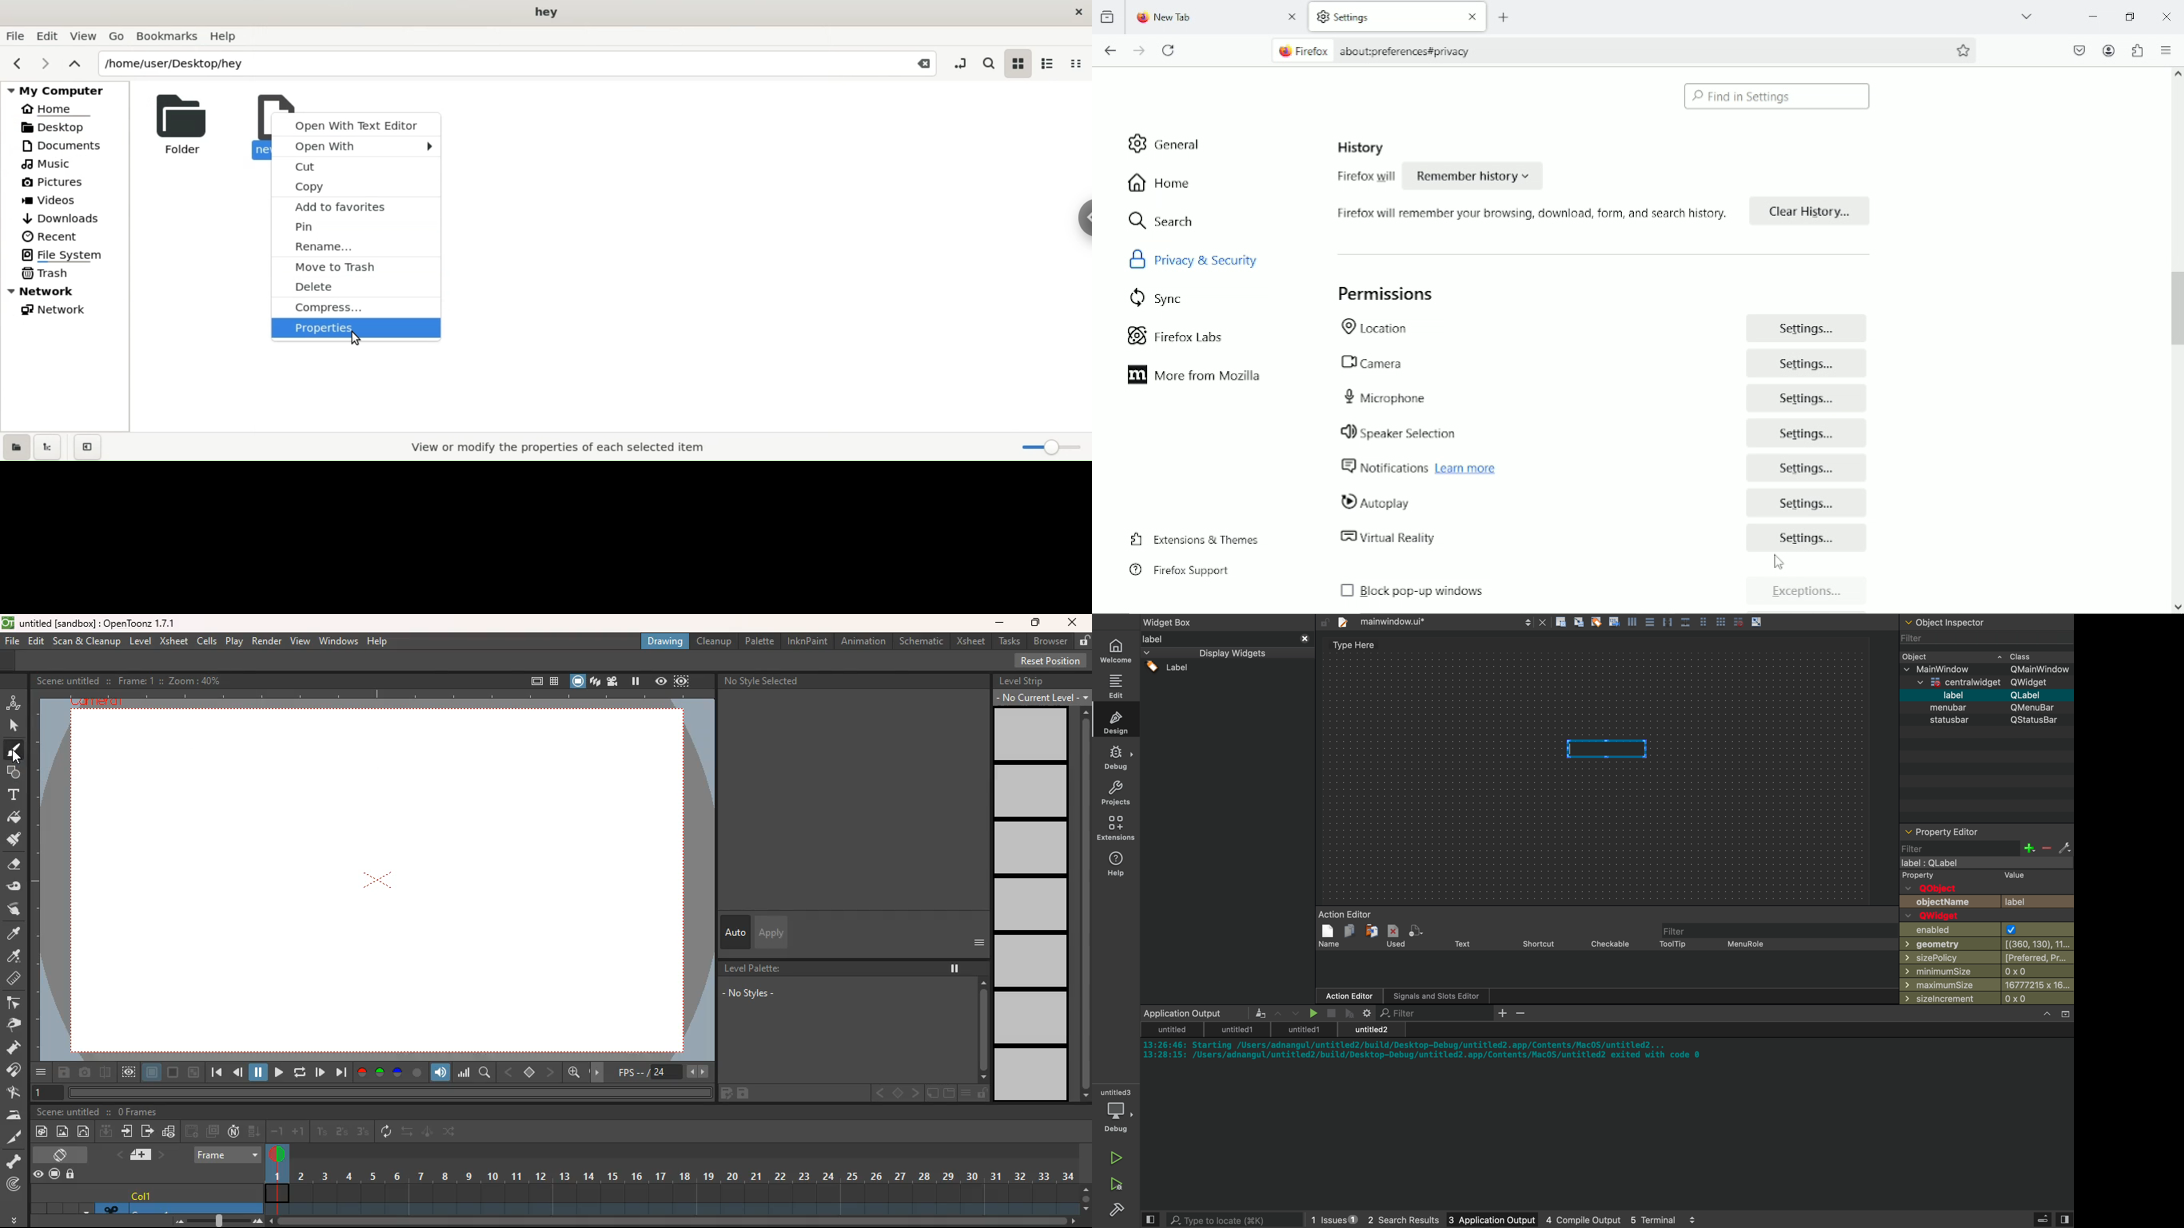 This screenshot has width=2184, height=1232. What do you see at coordinates (193, 1194) in the screenshot?
I see `Col1` at bounding box center [193, 1194].